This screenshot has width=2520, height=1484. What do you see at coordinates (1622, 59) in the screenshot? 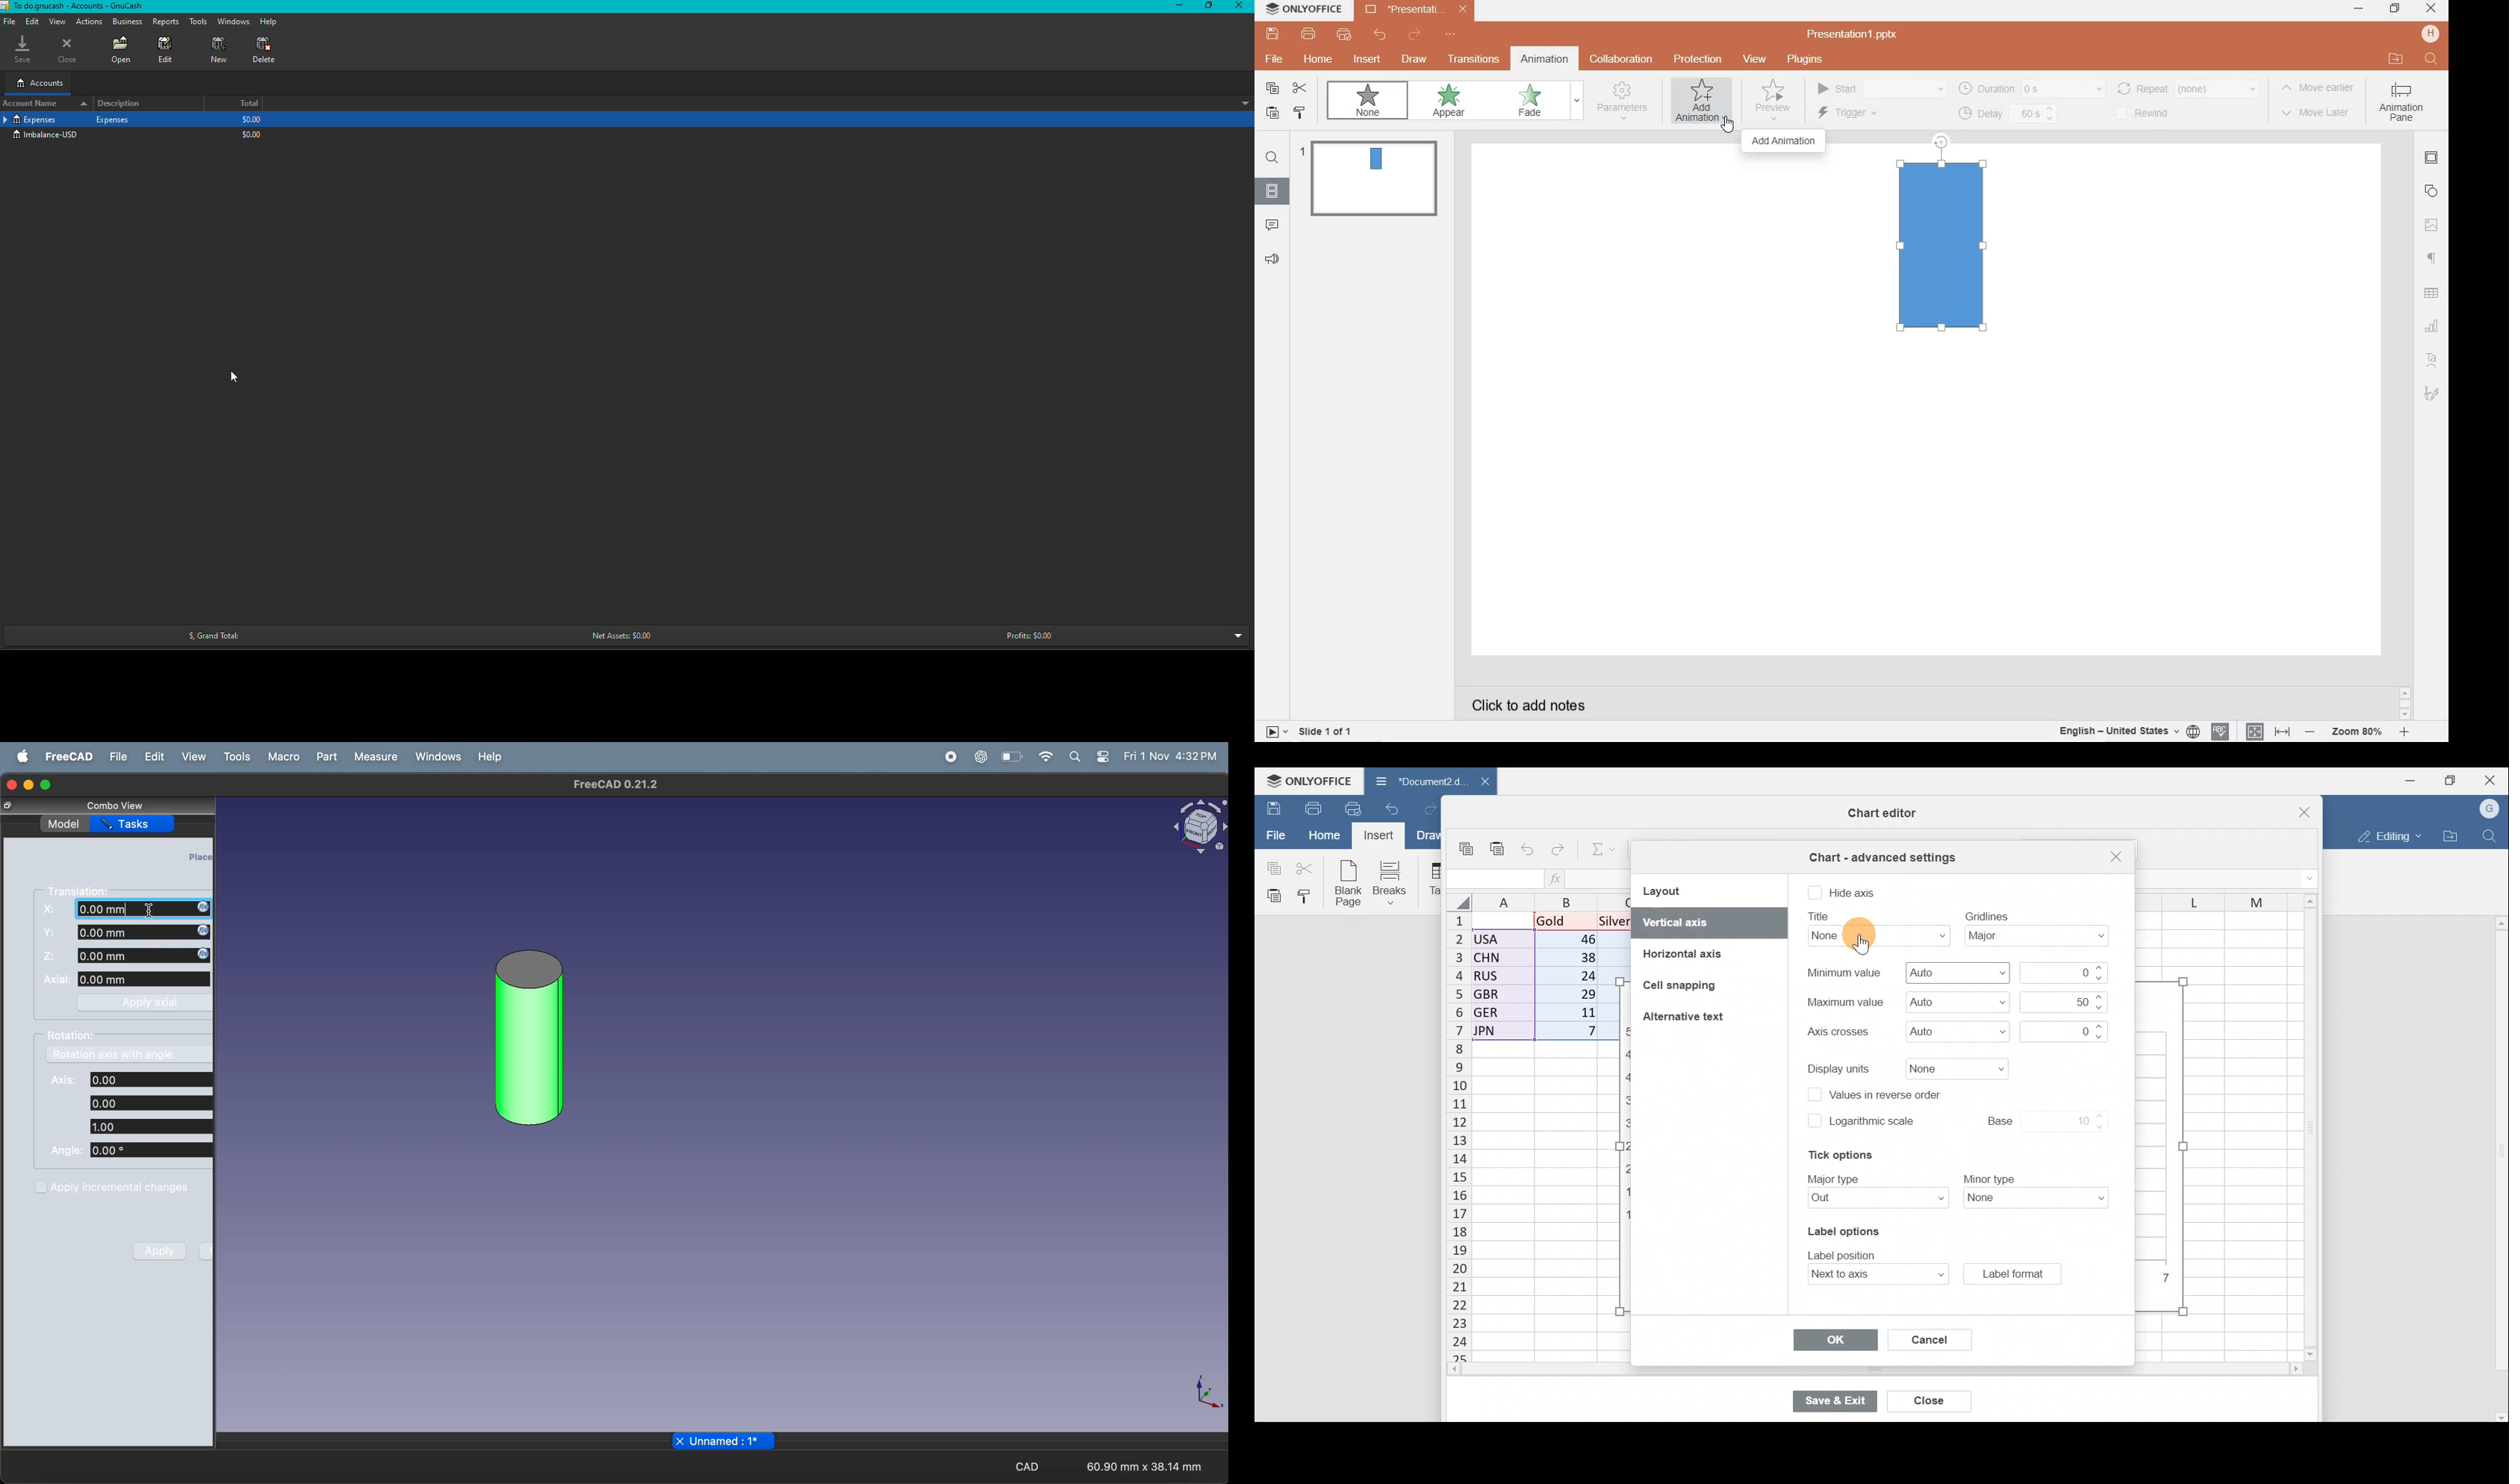
I see `collaboration` at bounding box center [1622, 59].